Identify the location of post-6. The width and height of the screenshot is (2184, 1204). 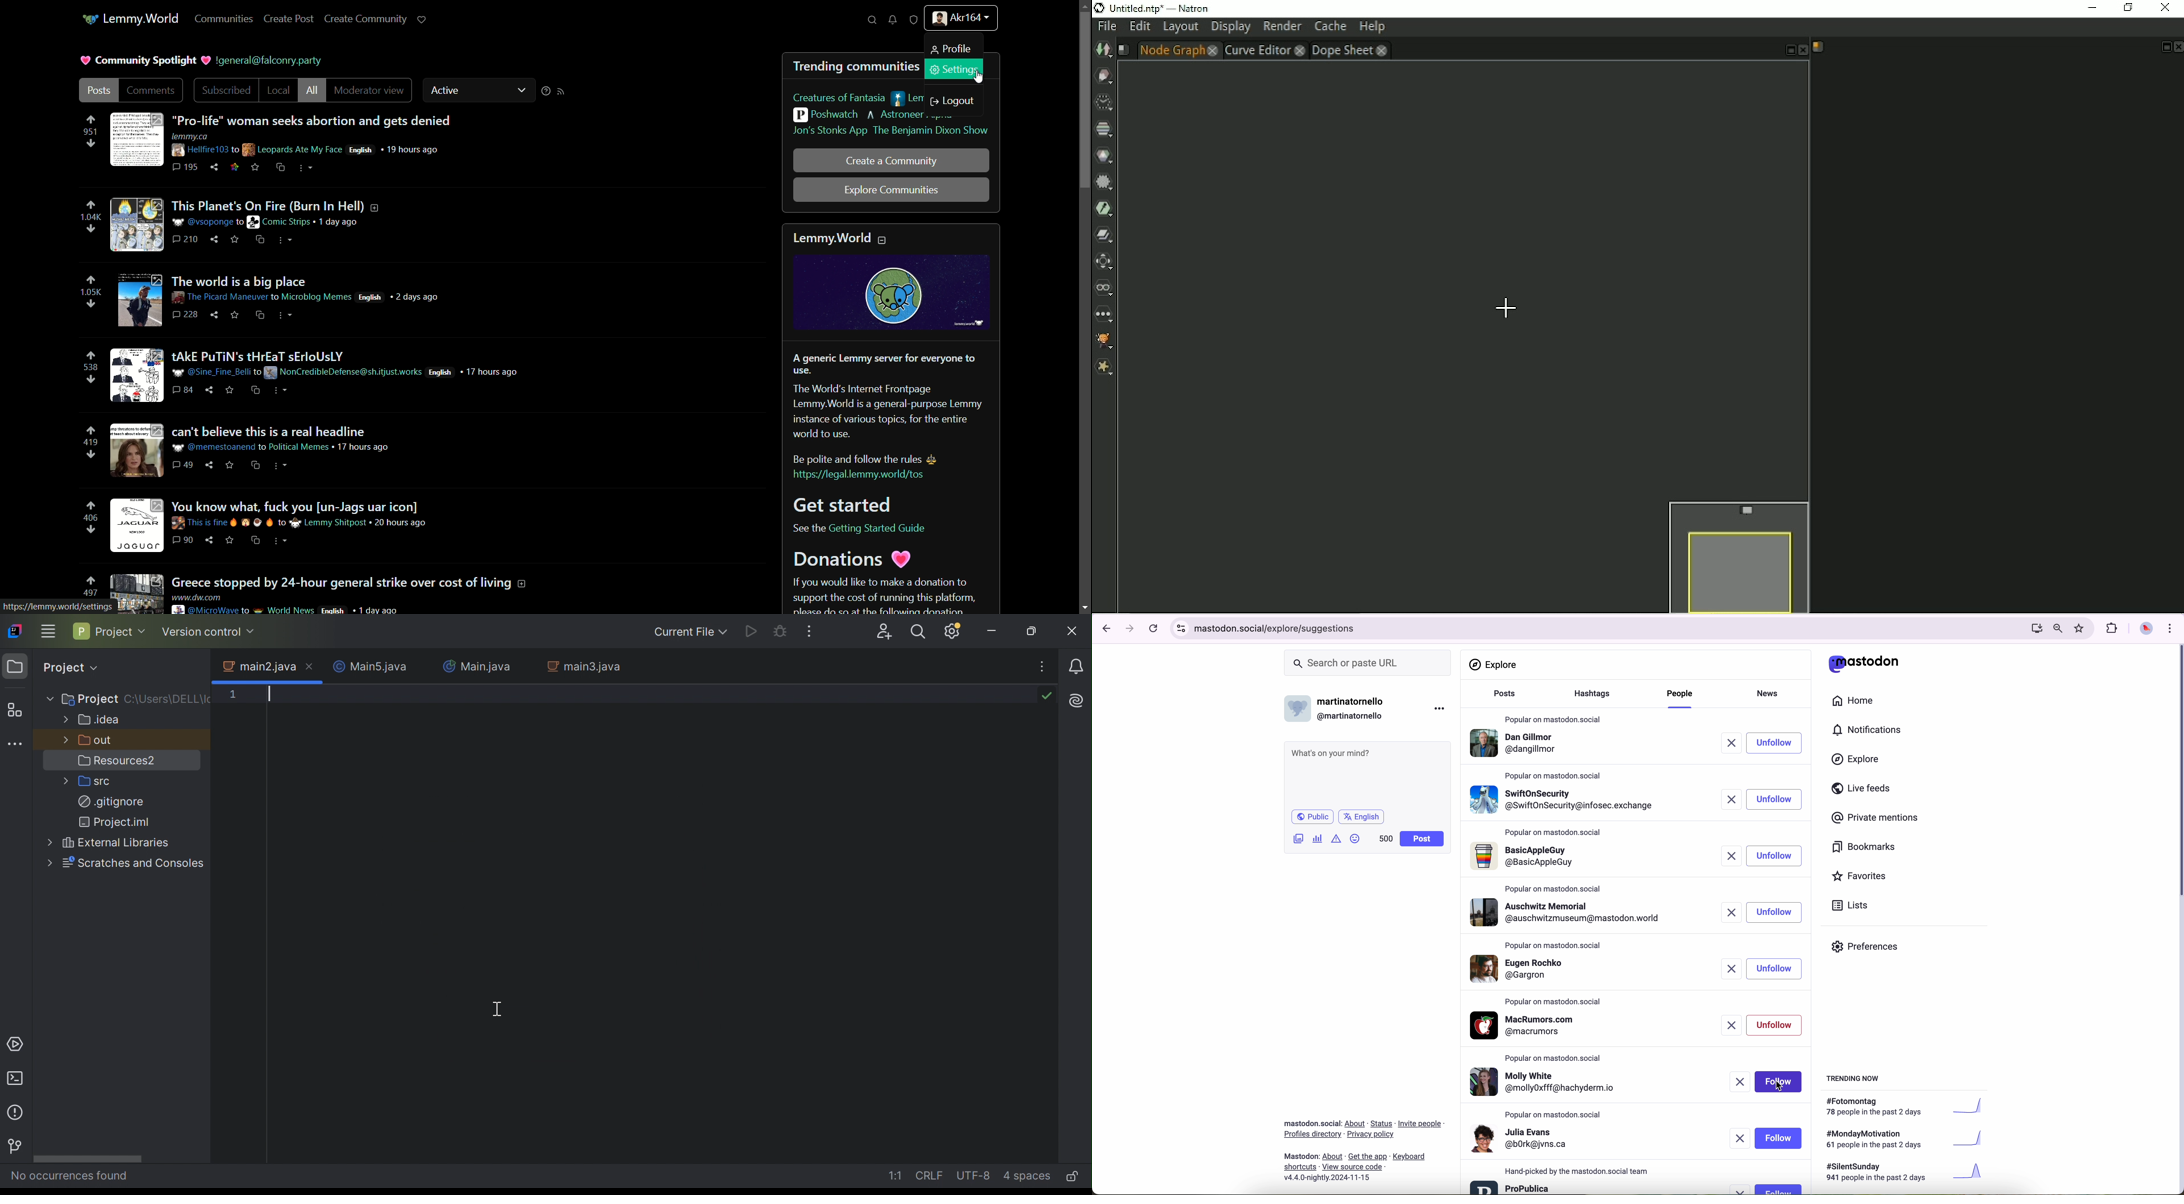
(272, 524).